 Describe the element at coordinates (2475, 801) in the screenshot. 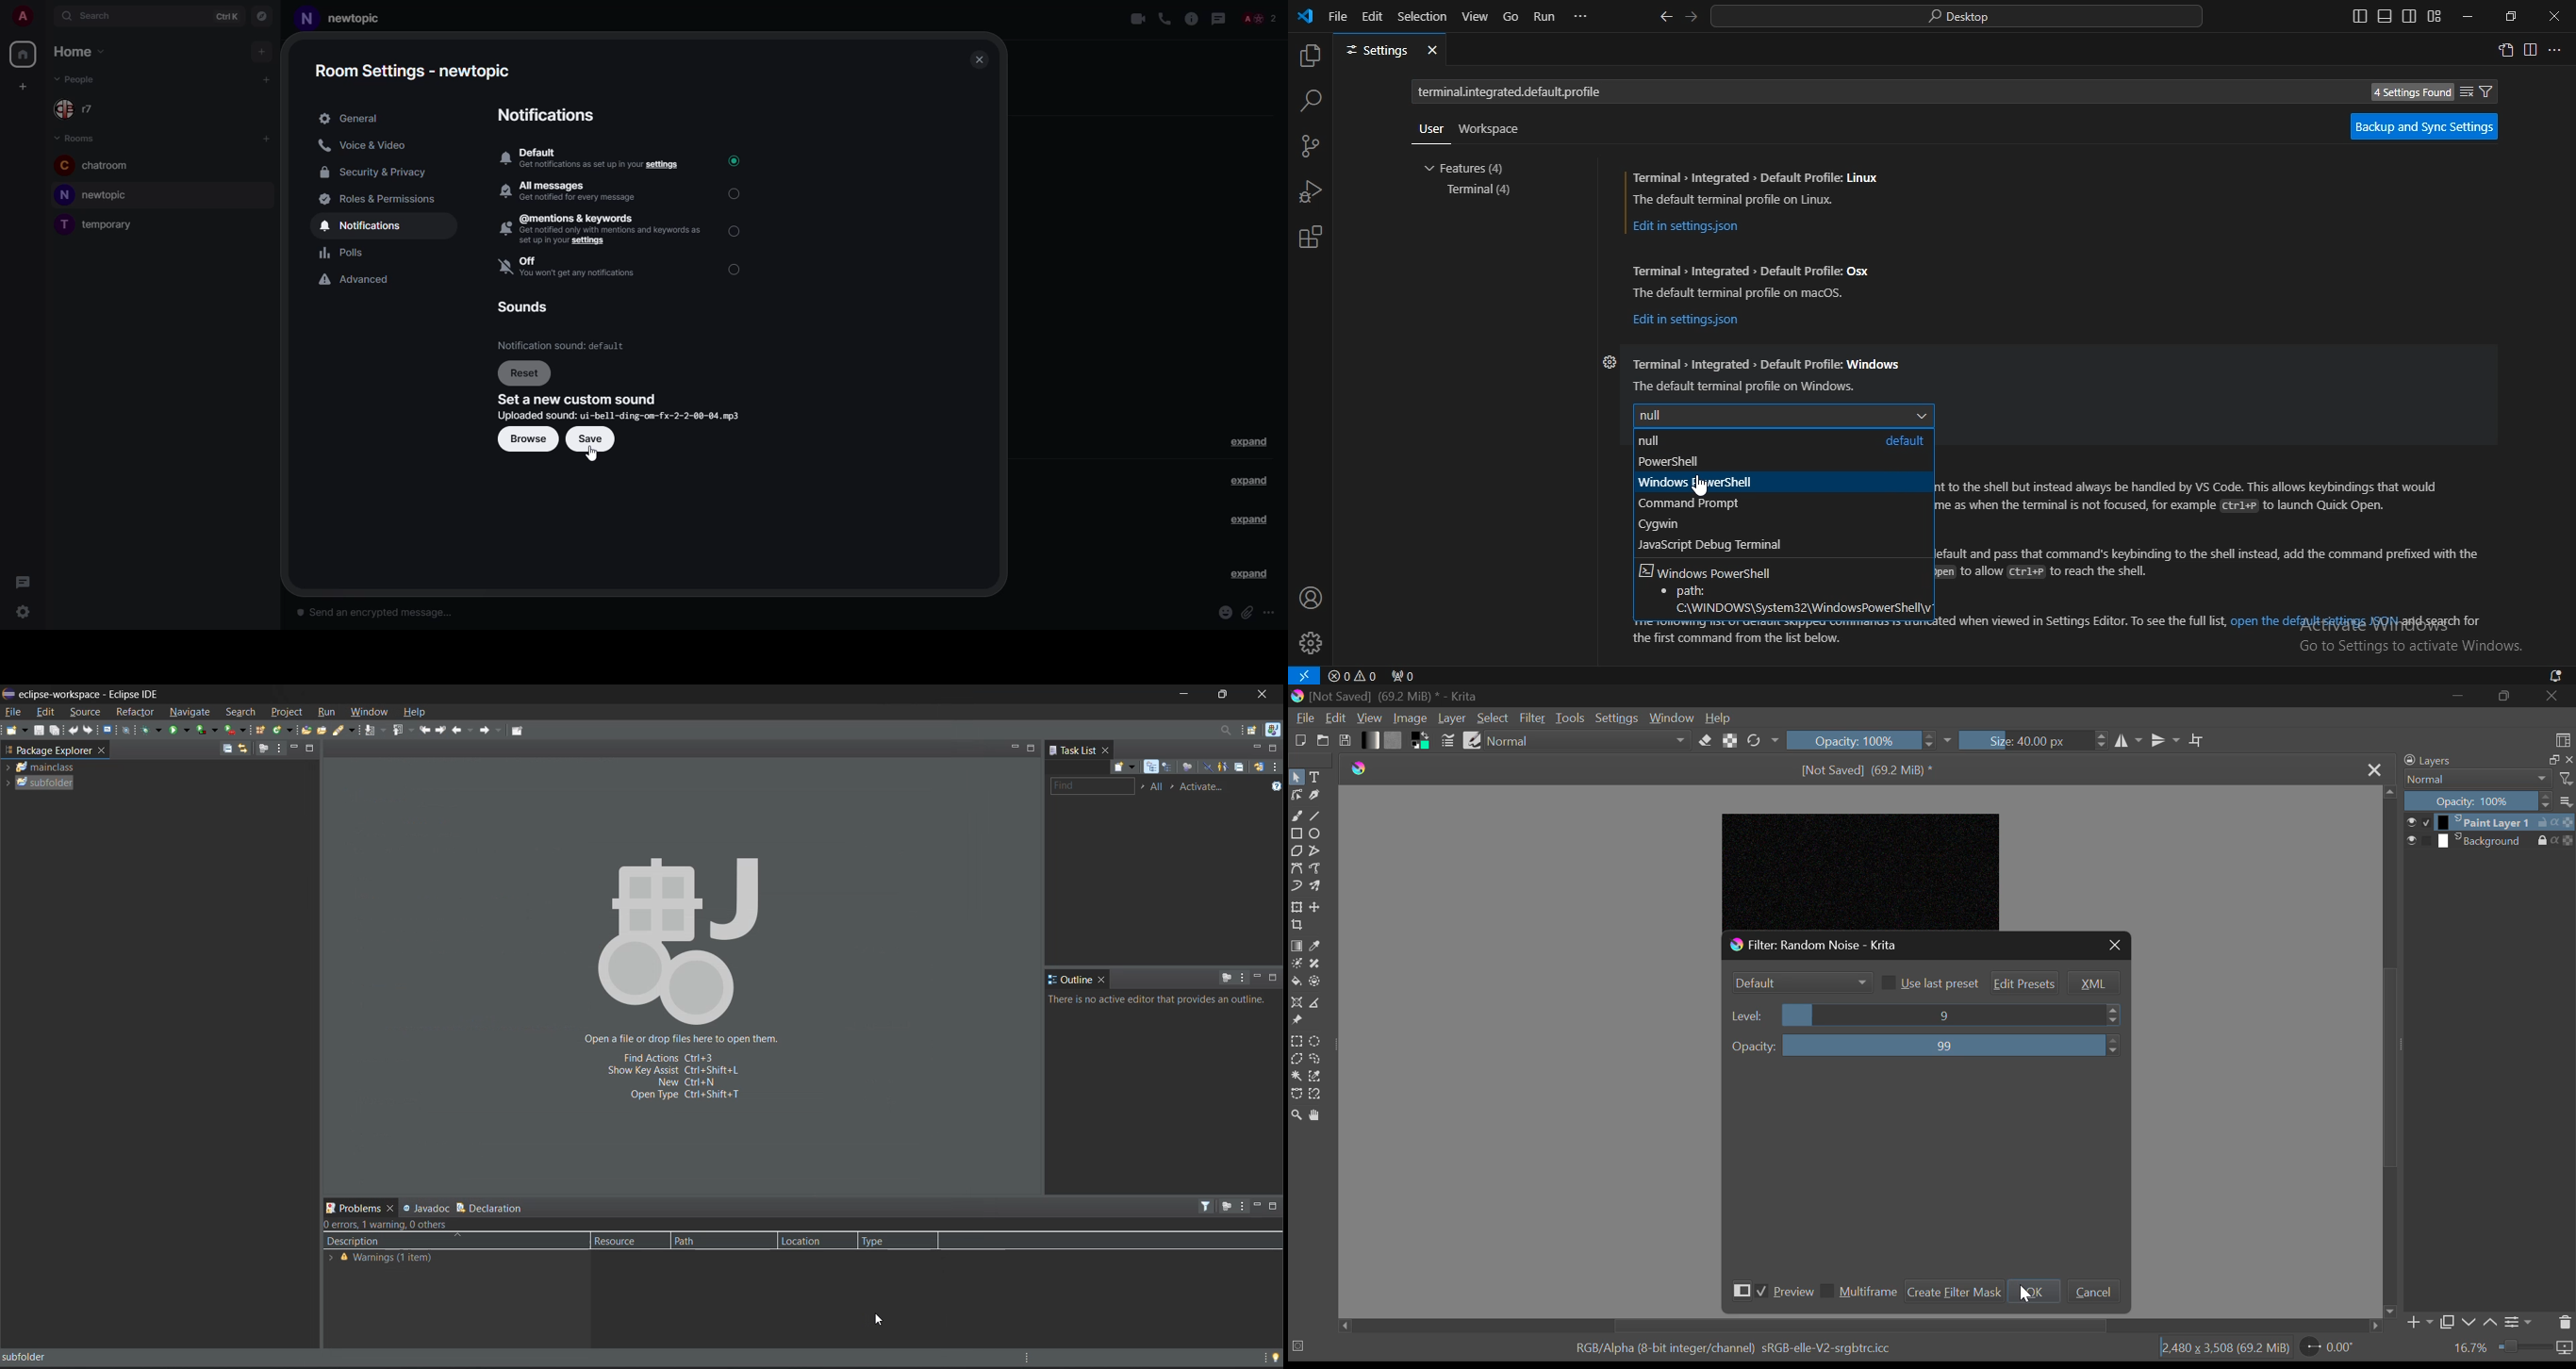

I see `Opacity` at that location.